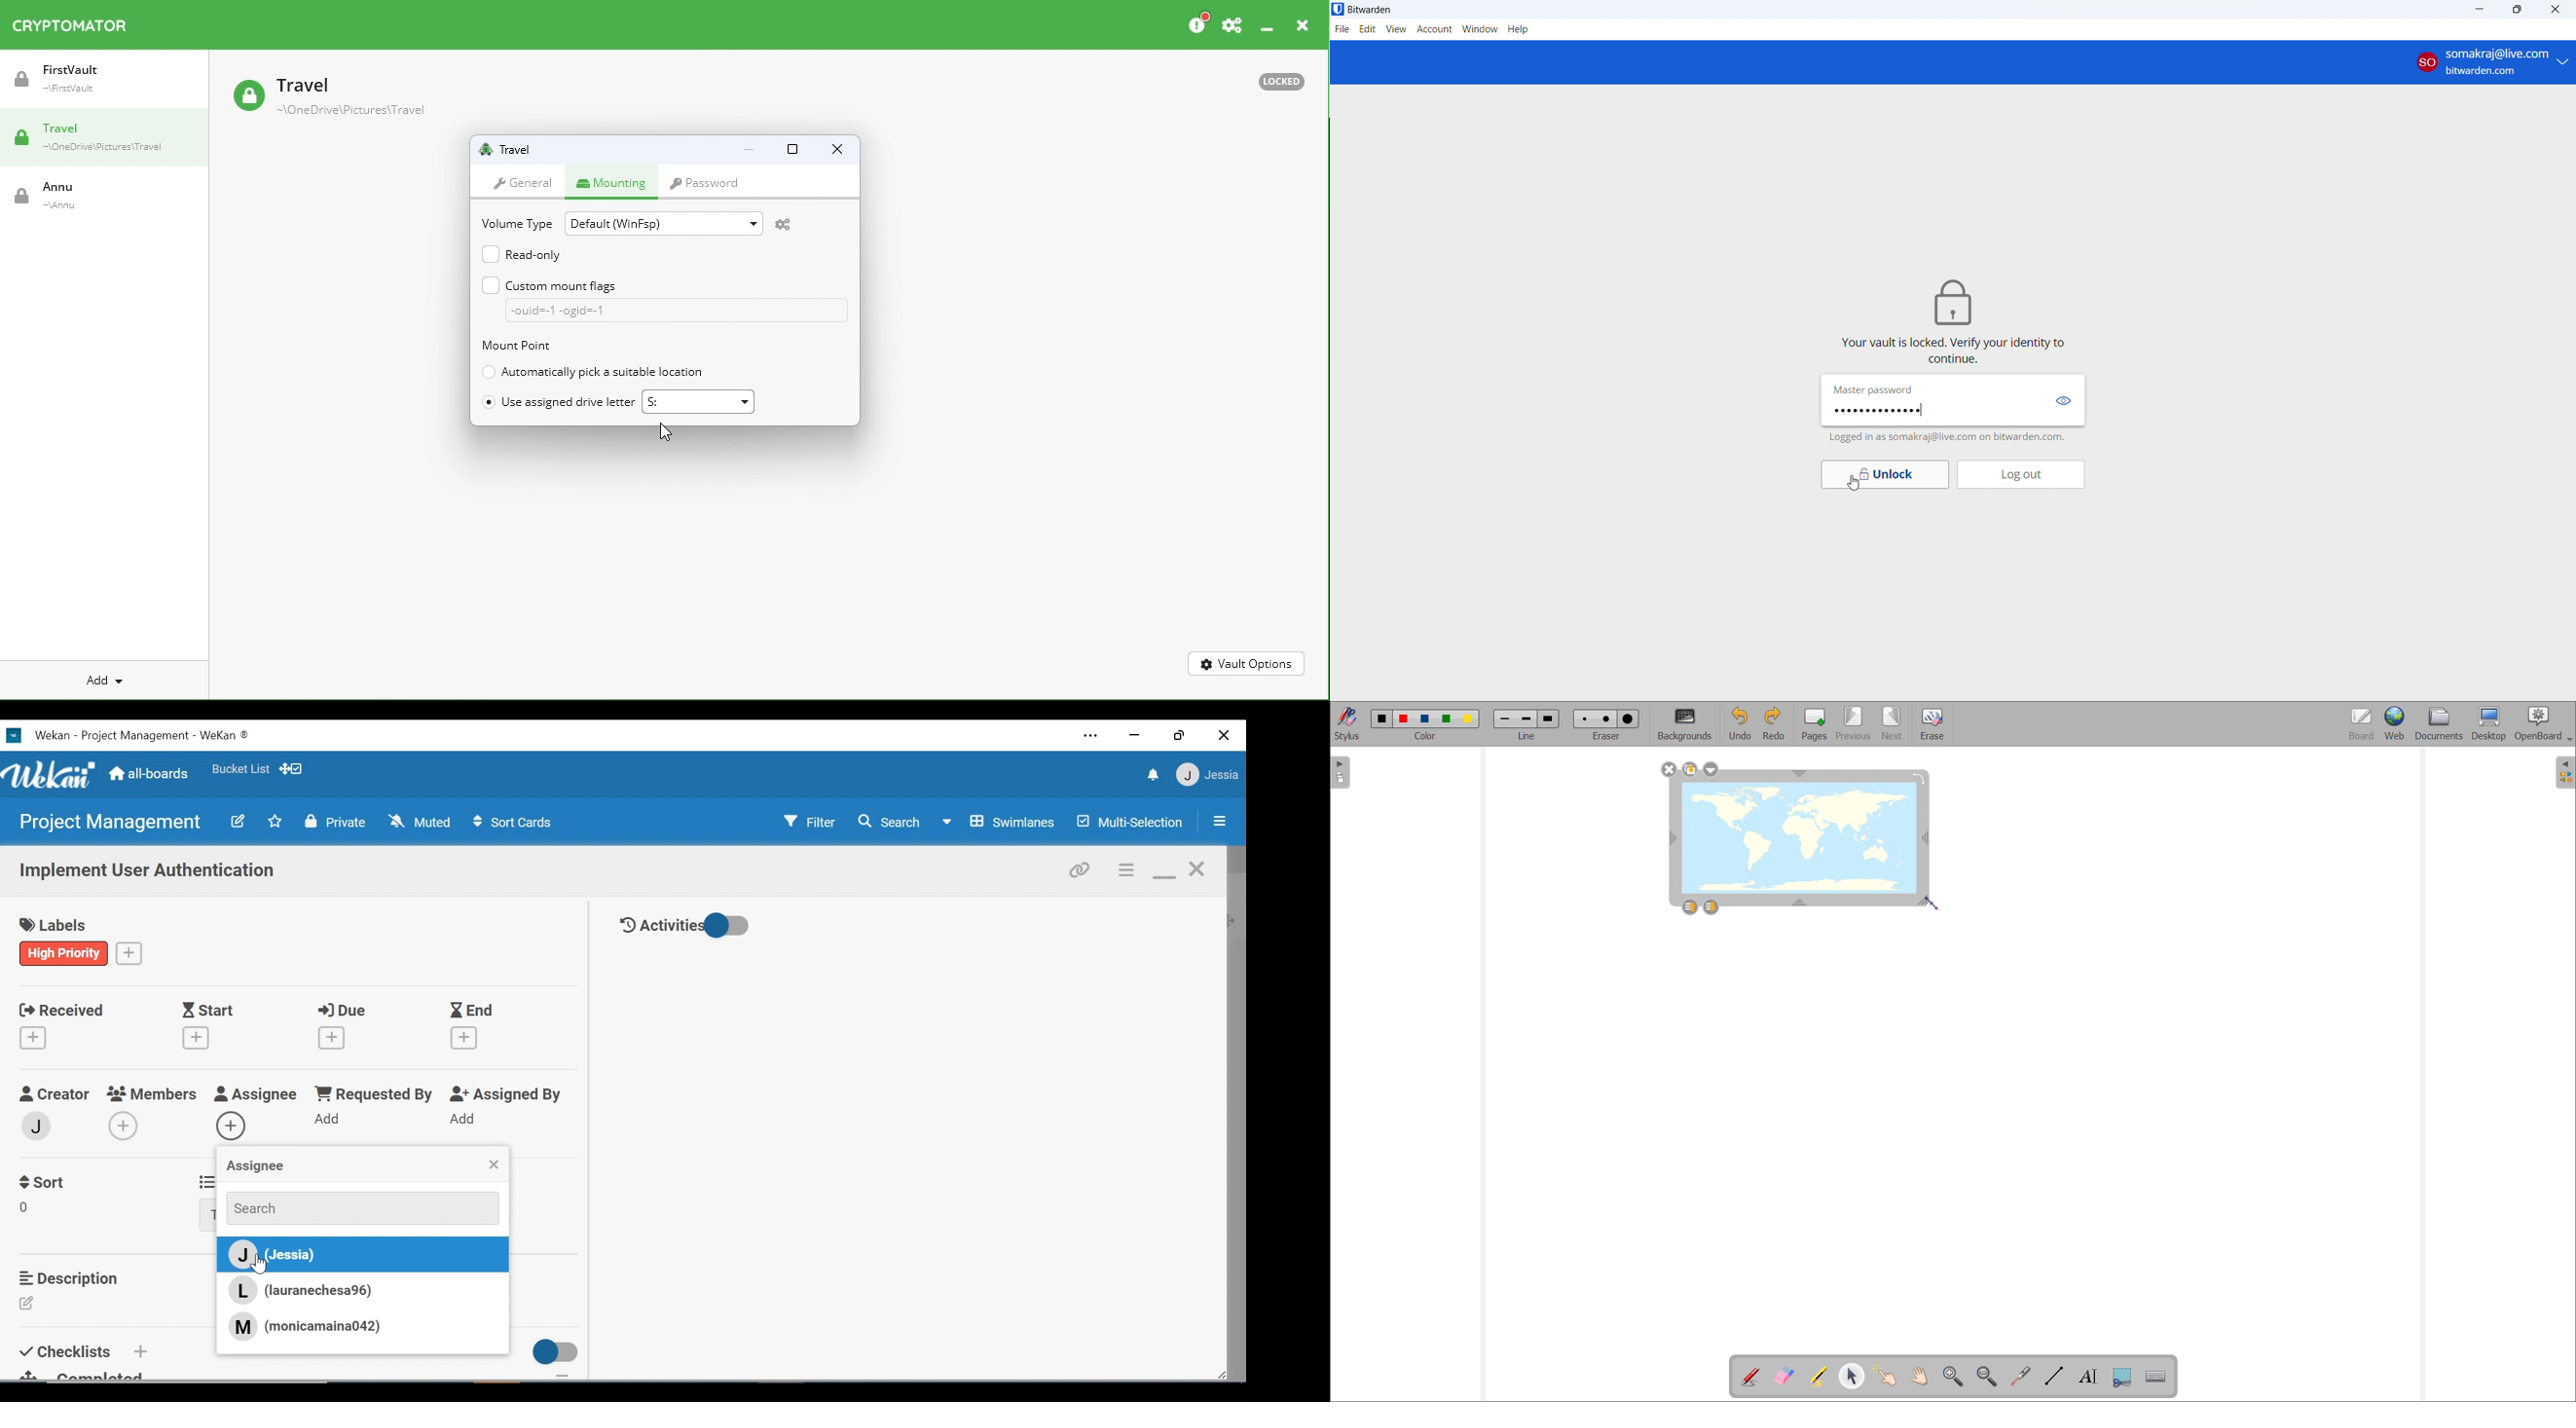 Image resolution: width=2576 pixels, height=1428 pixels. I want to click on Create Start Date, so click(196, 1038).